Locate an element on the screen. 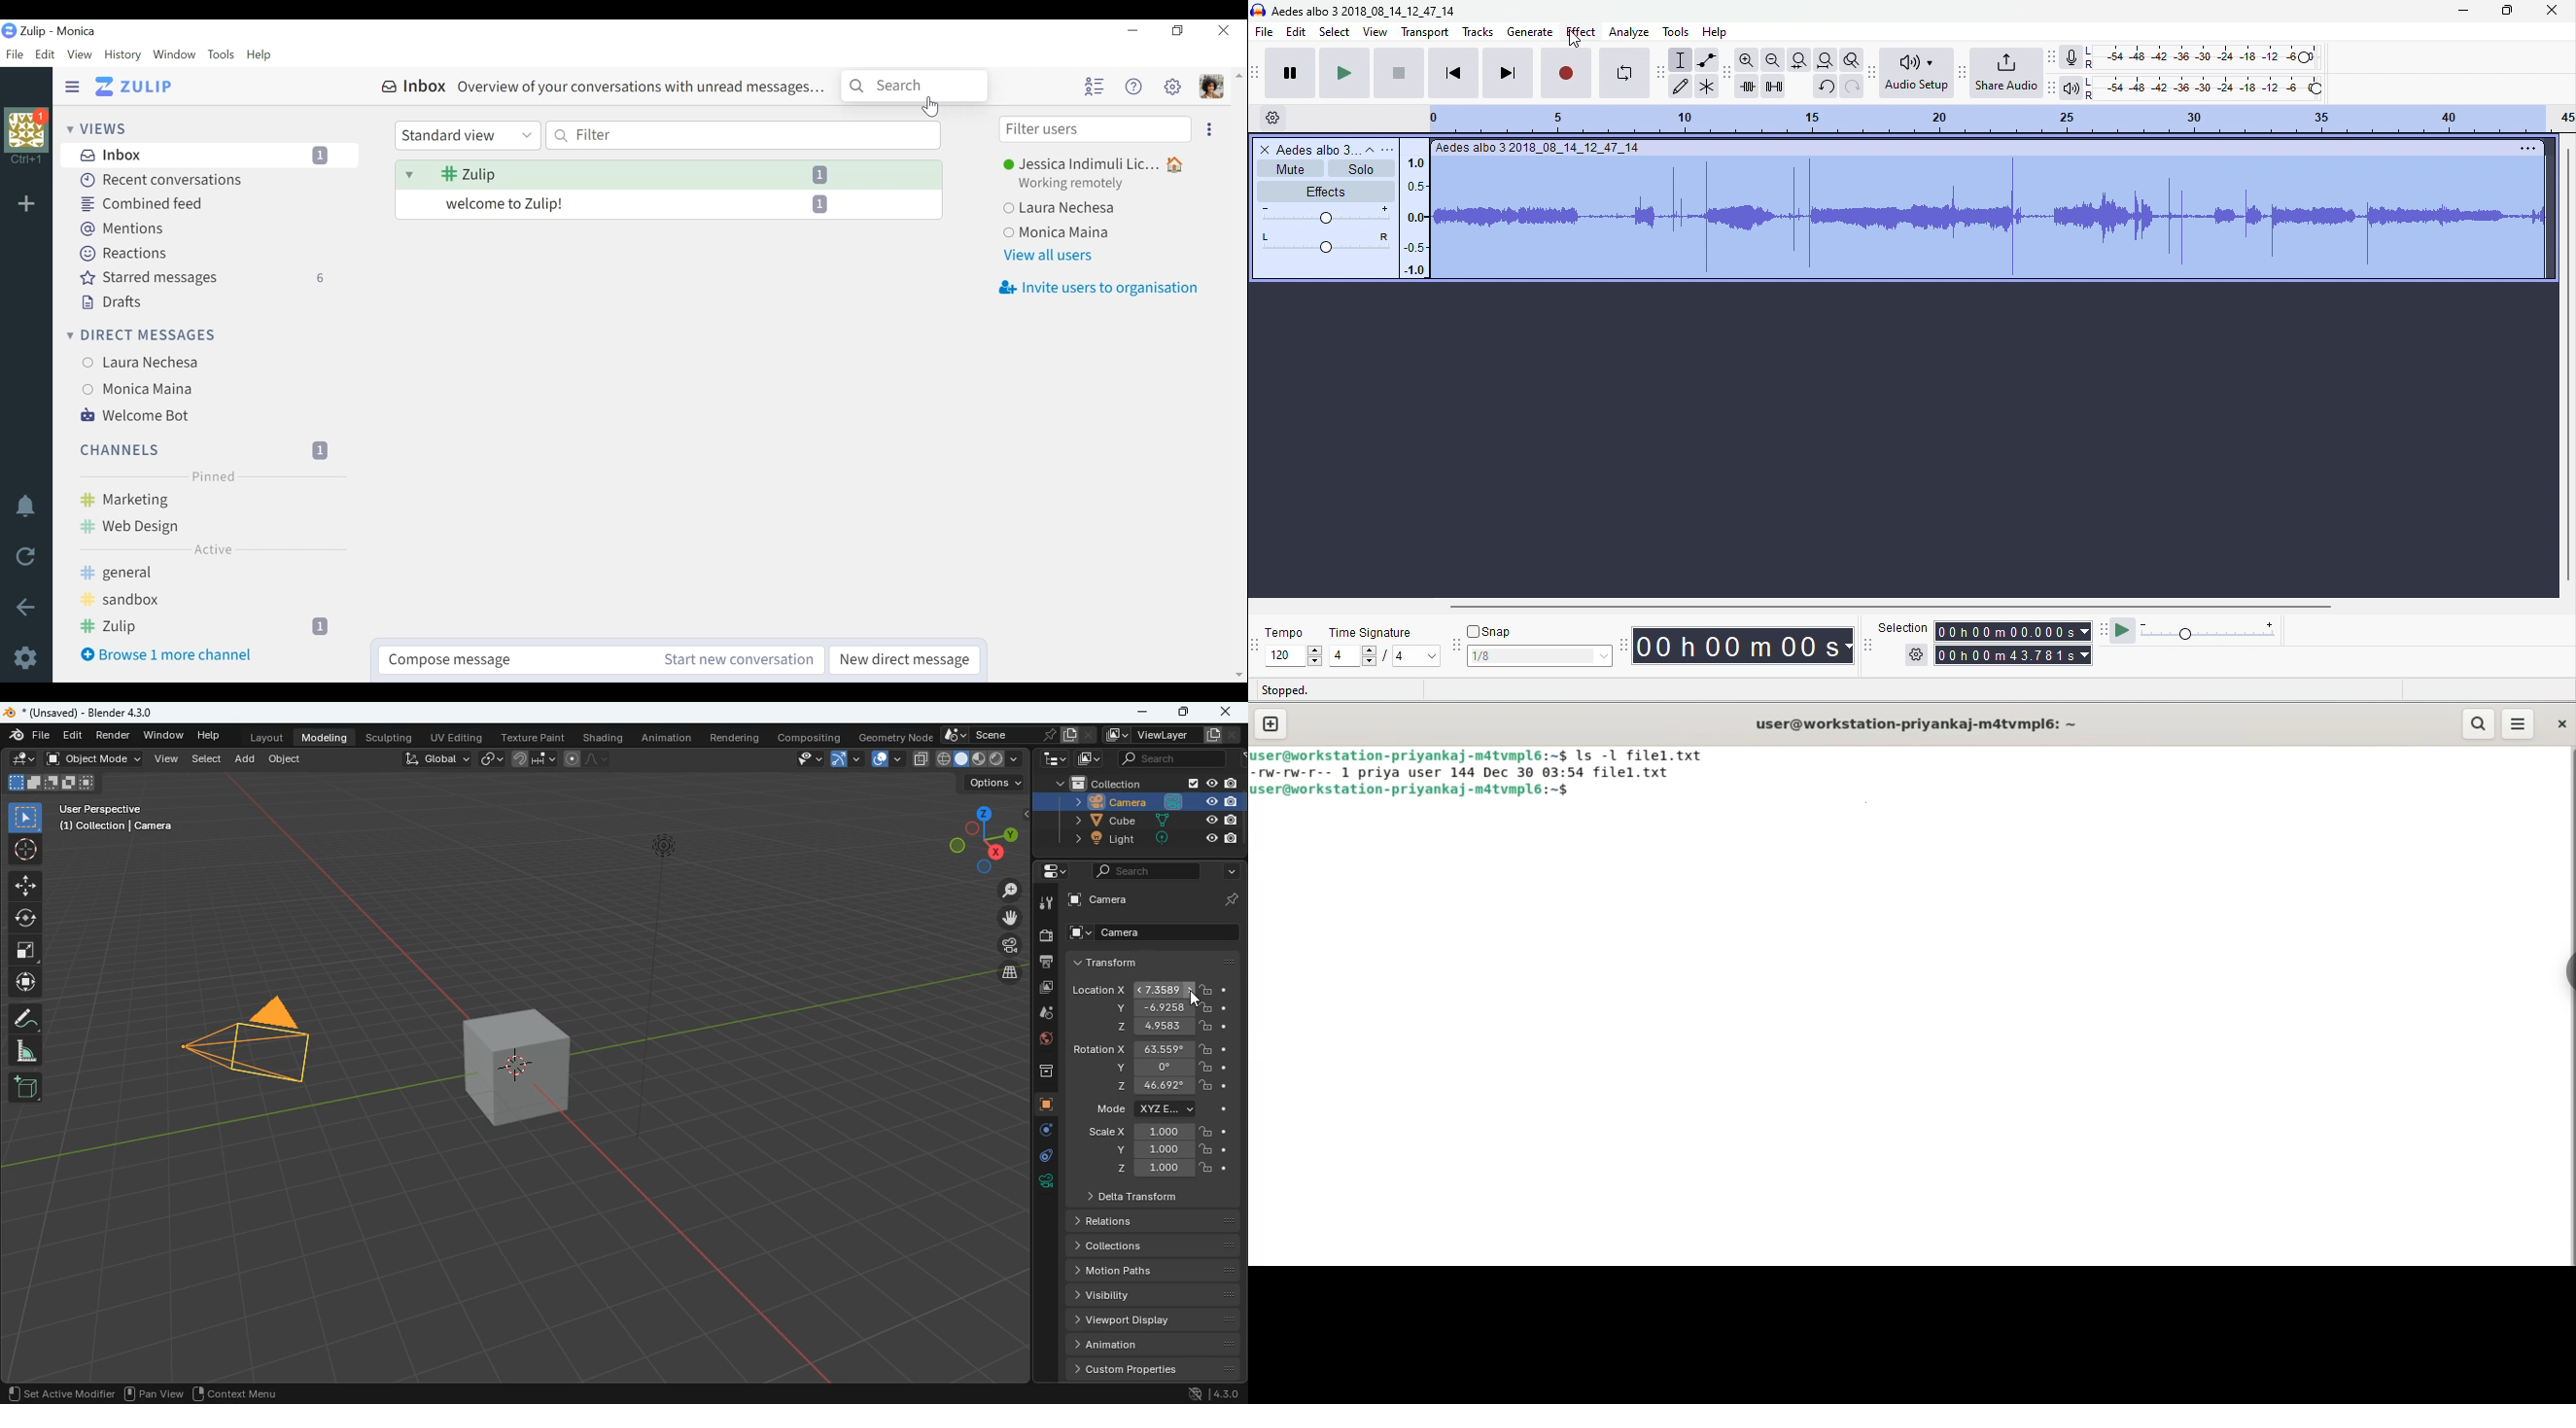  Web Design is located at coordinates (209, 526).